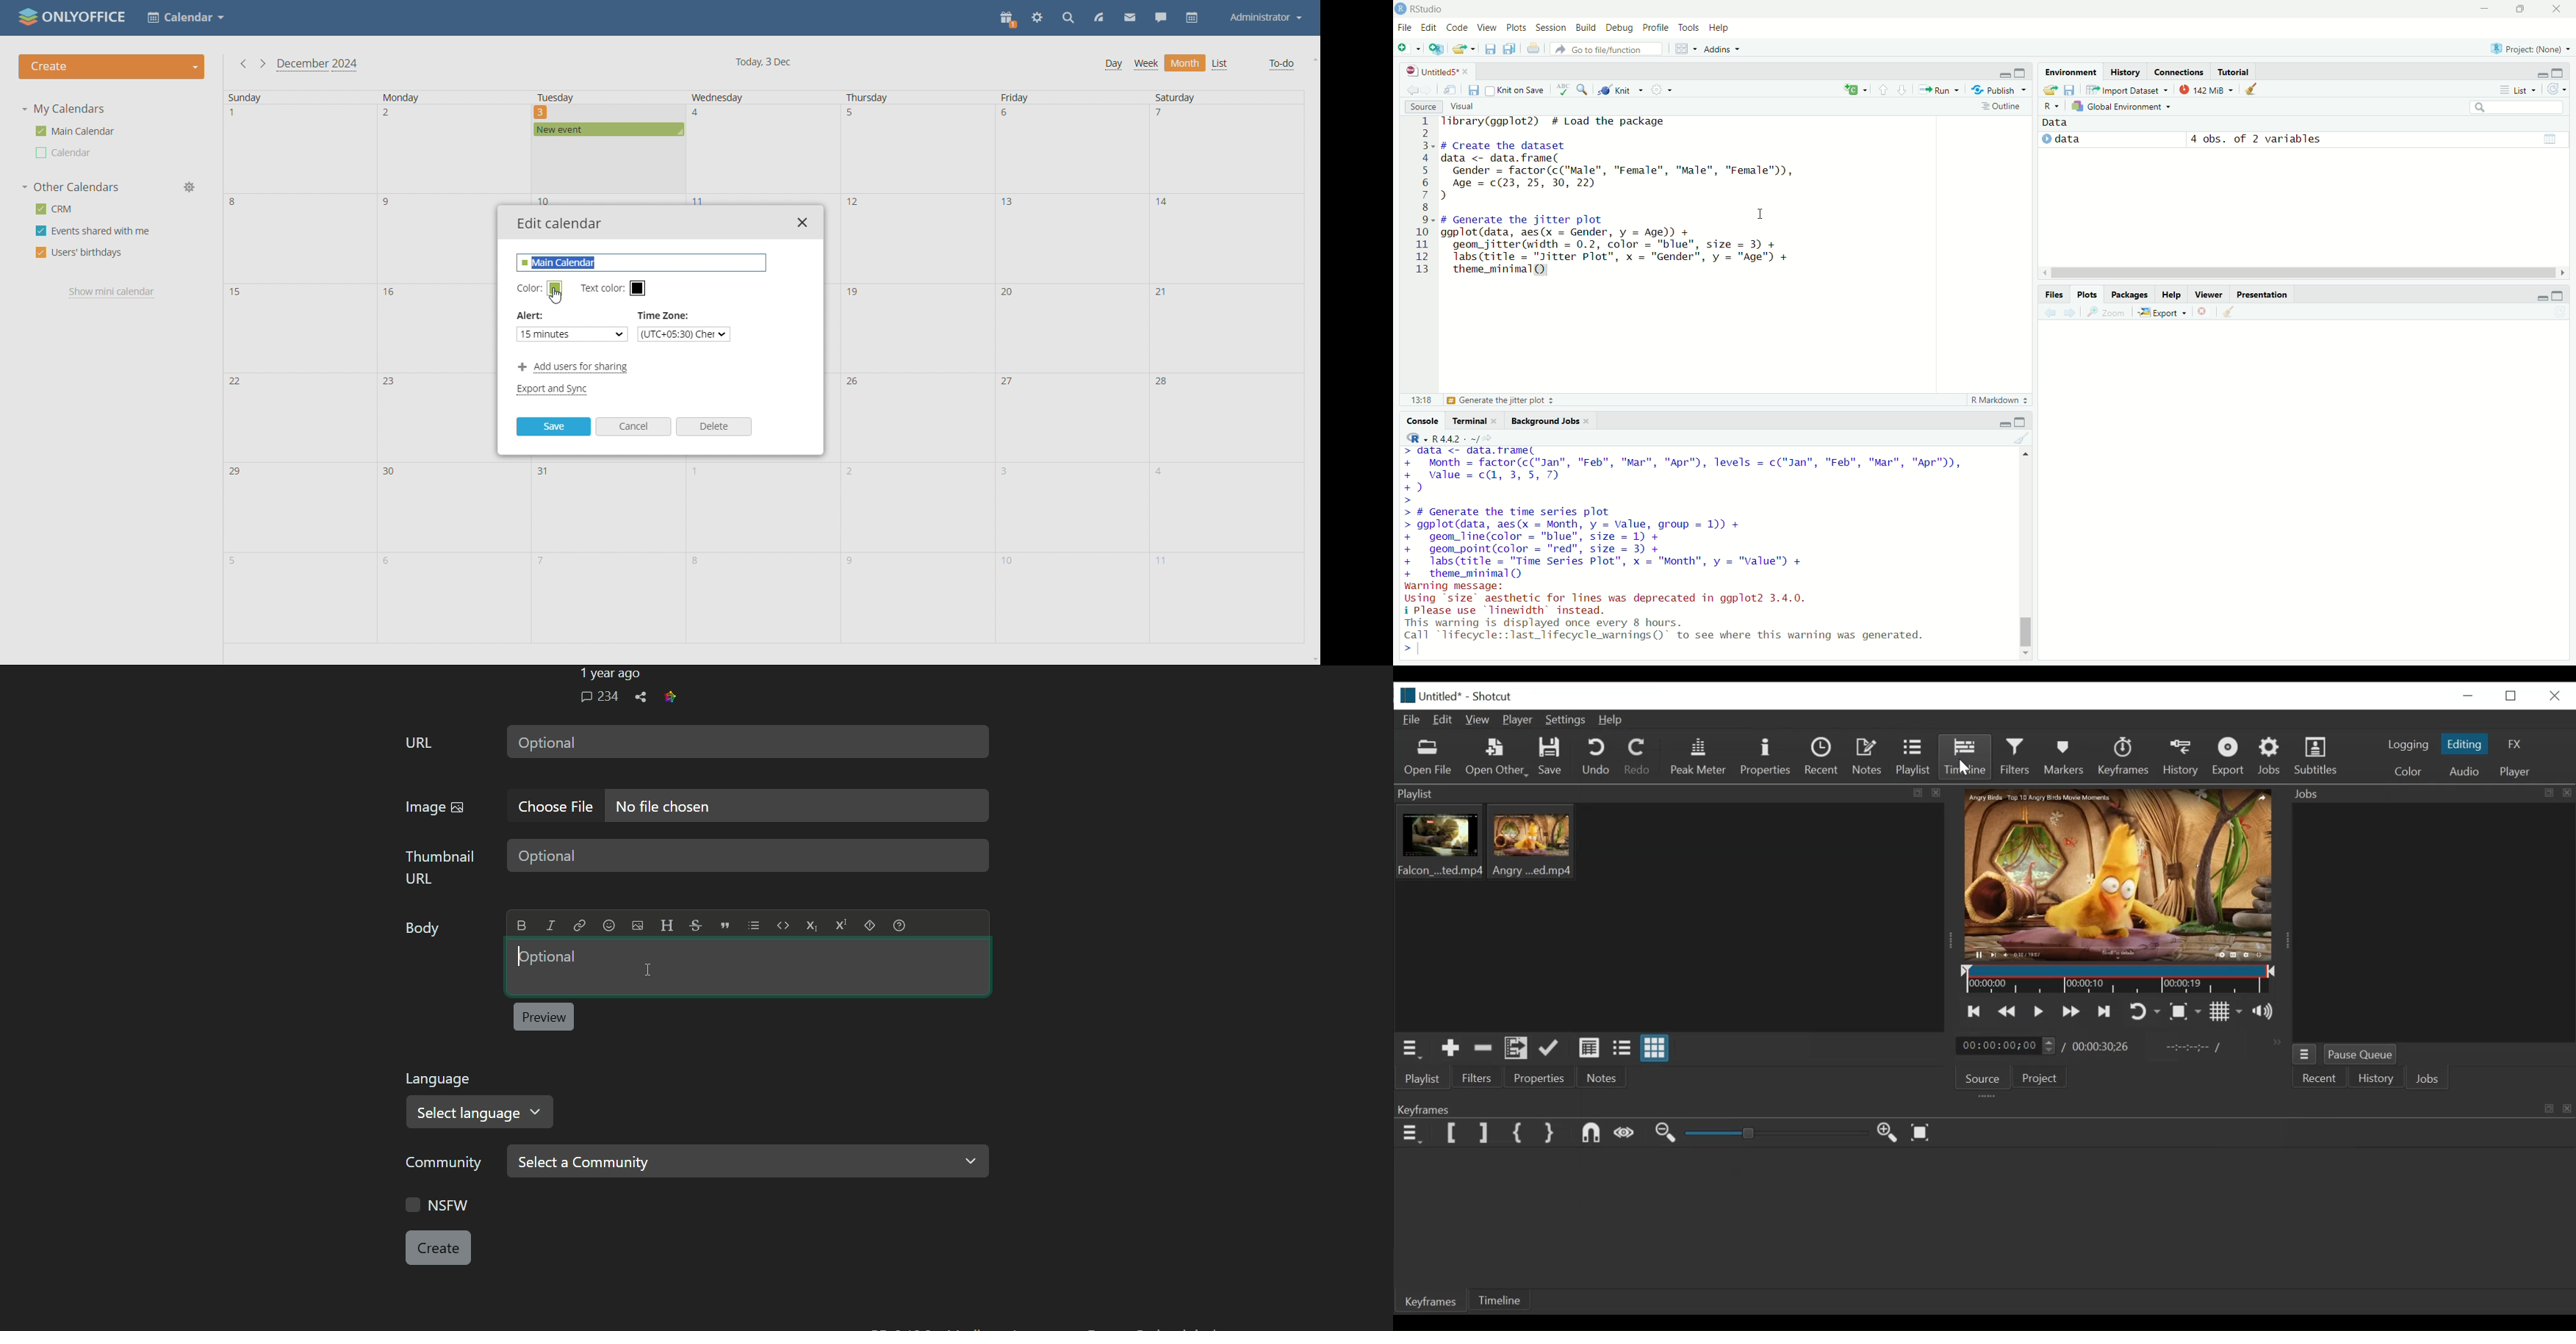 This screenshot has width=2576, height=1344. Describe the element at coordinates (2561, 89) in the screenshot. I see `refresh` at that location.